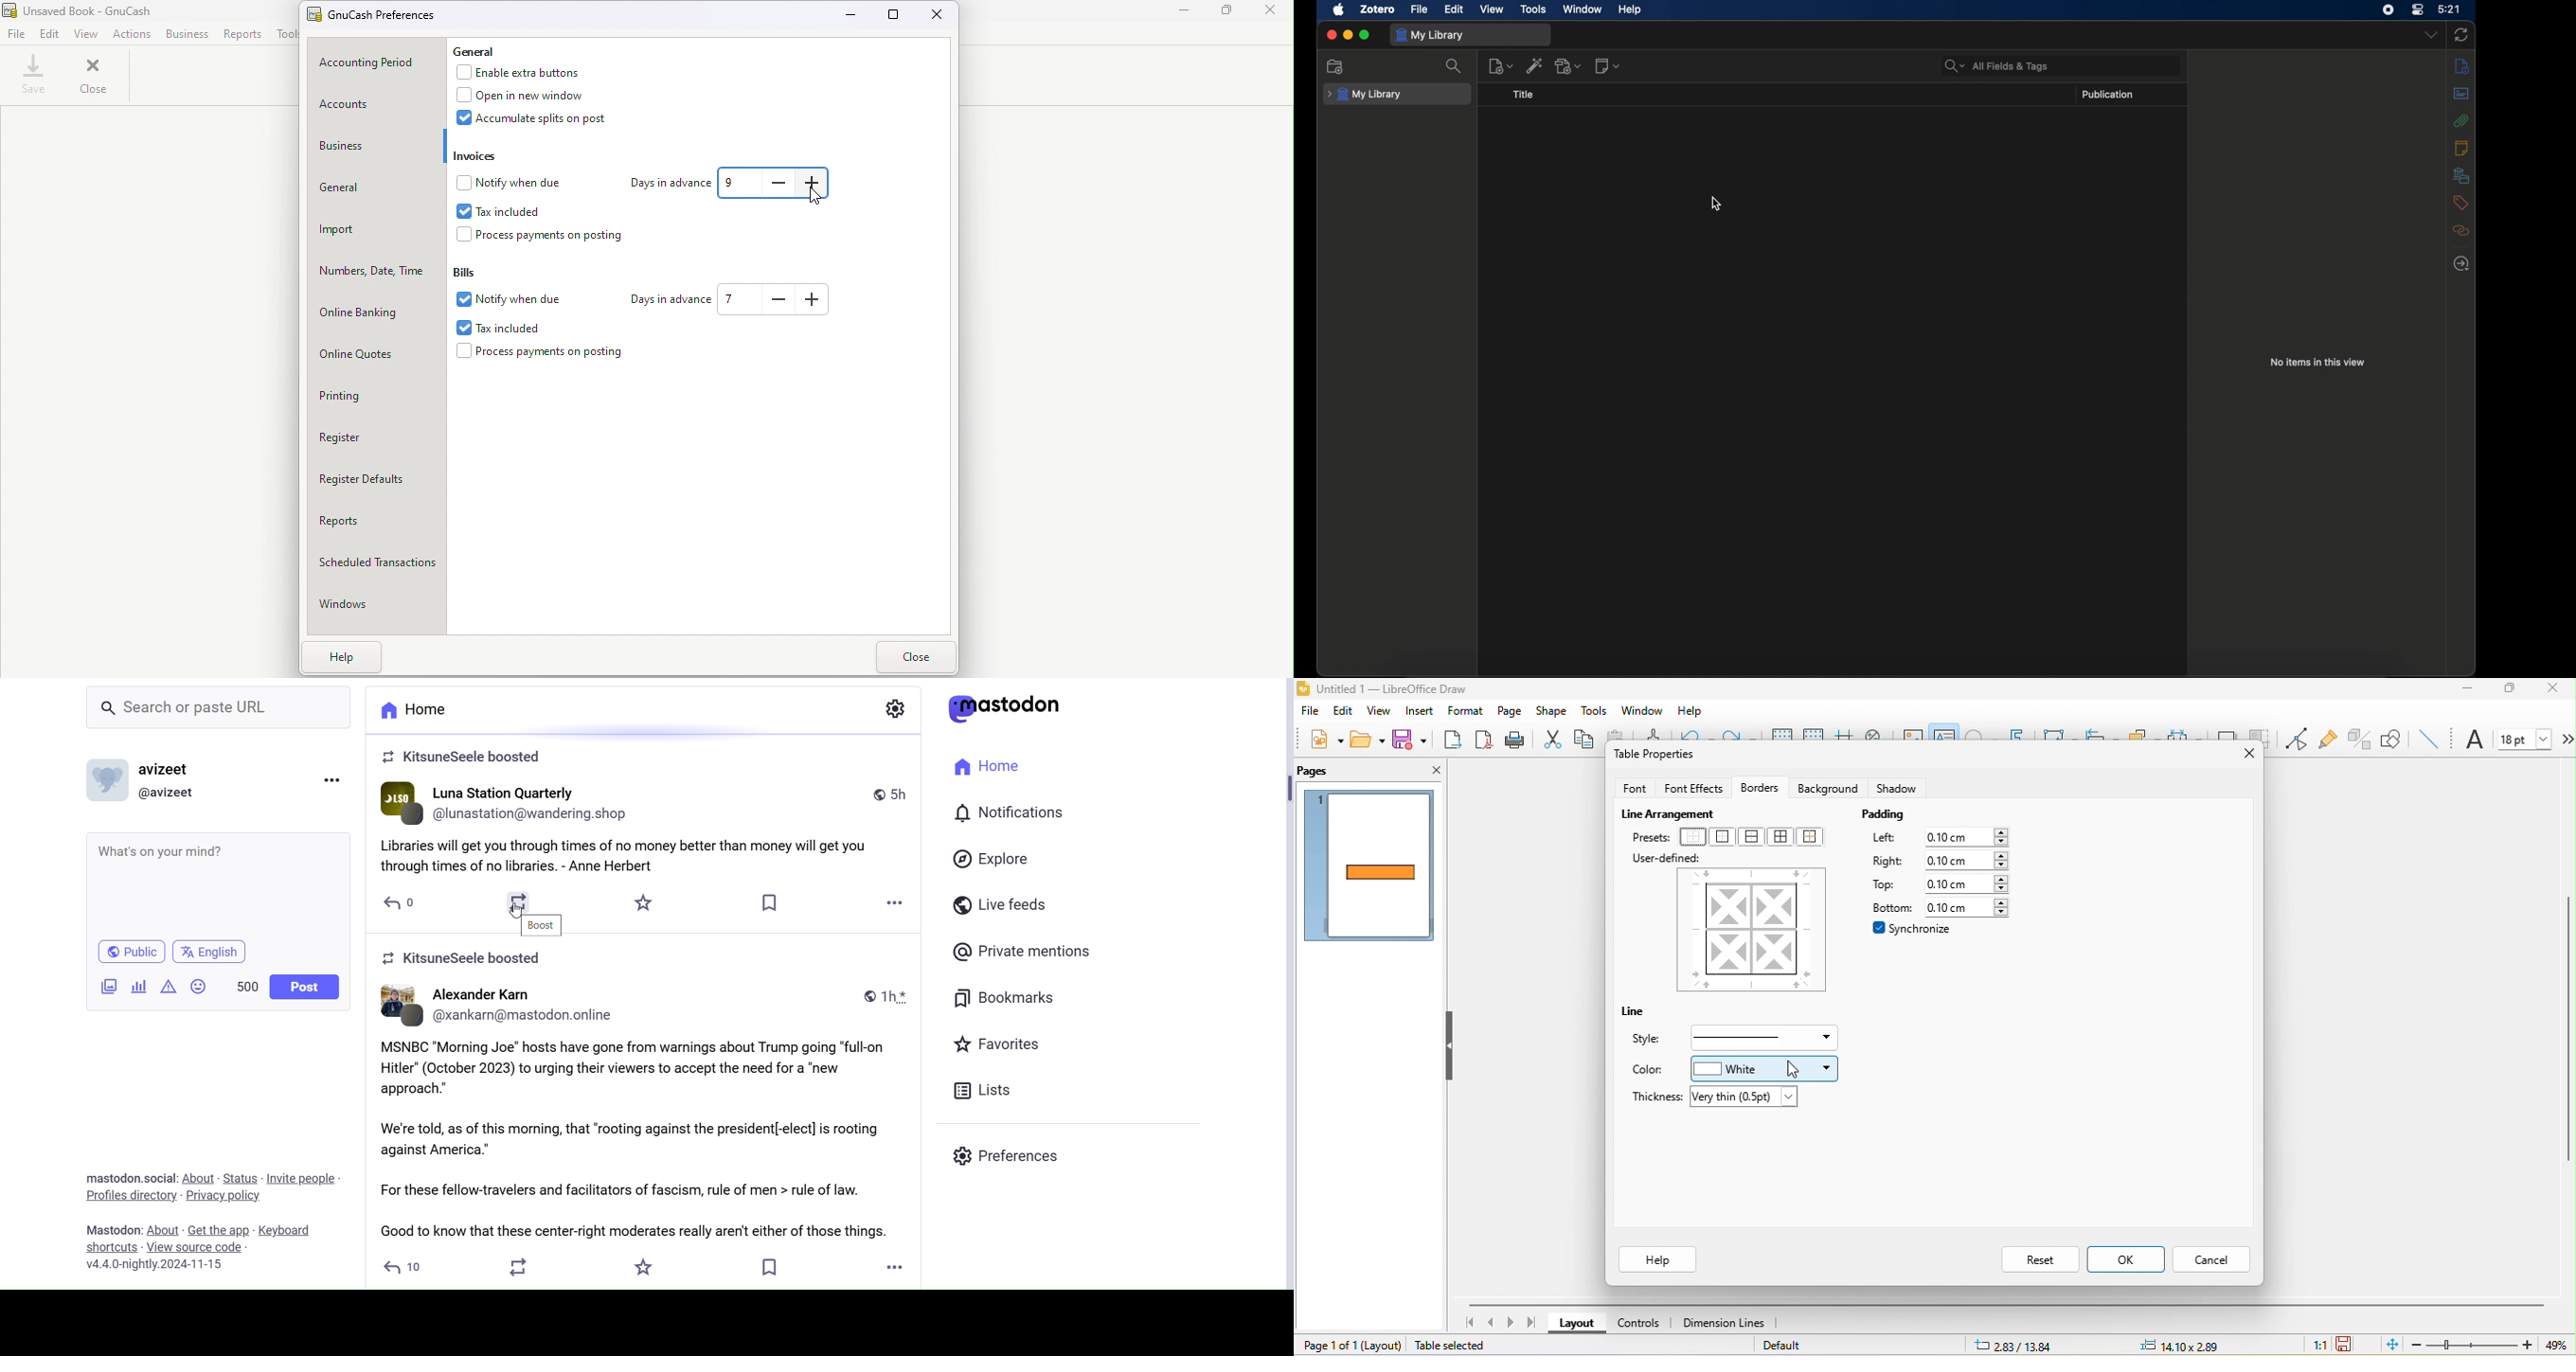 The height and width of the screenshot is (1372, 2576). I want to click on More, so click(896, 901).